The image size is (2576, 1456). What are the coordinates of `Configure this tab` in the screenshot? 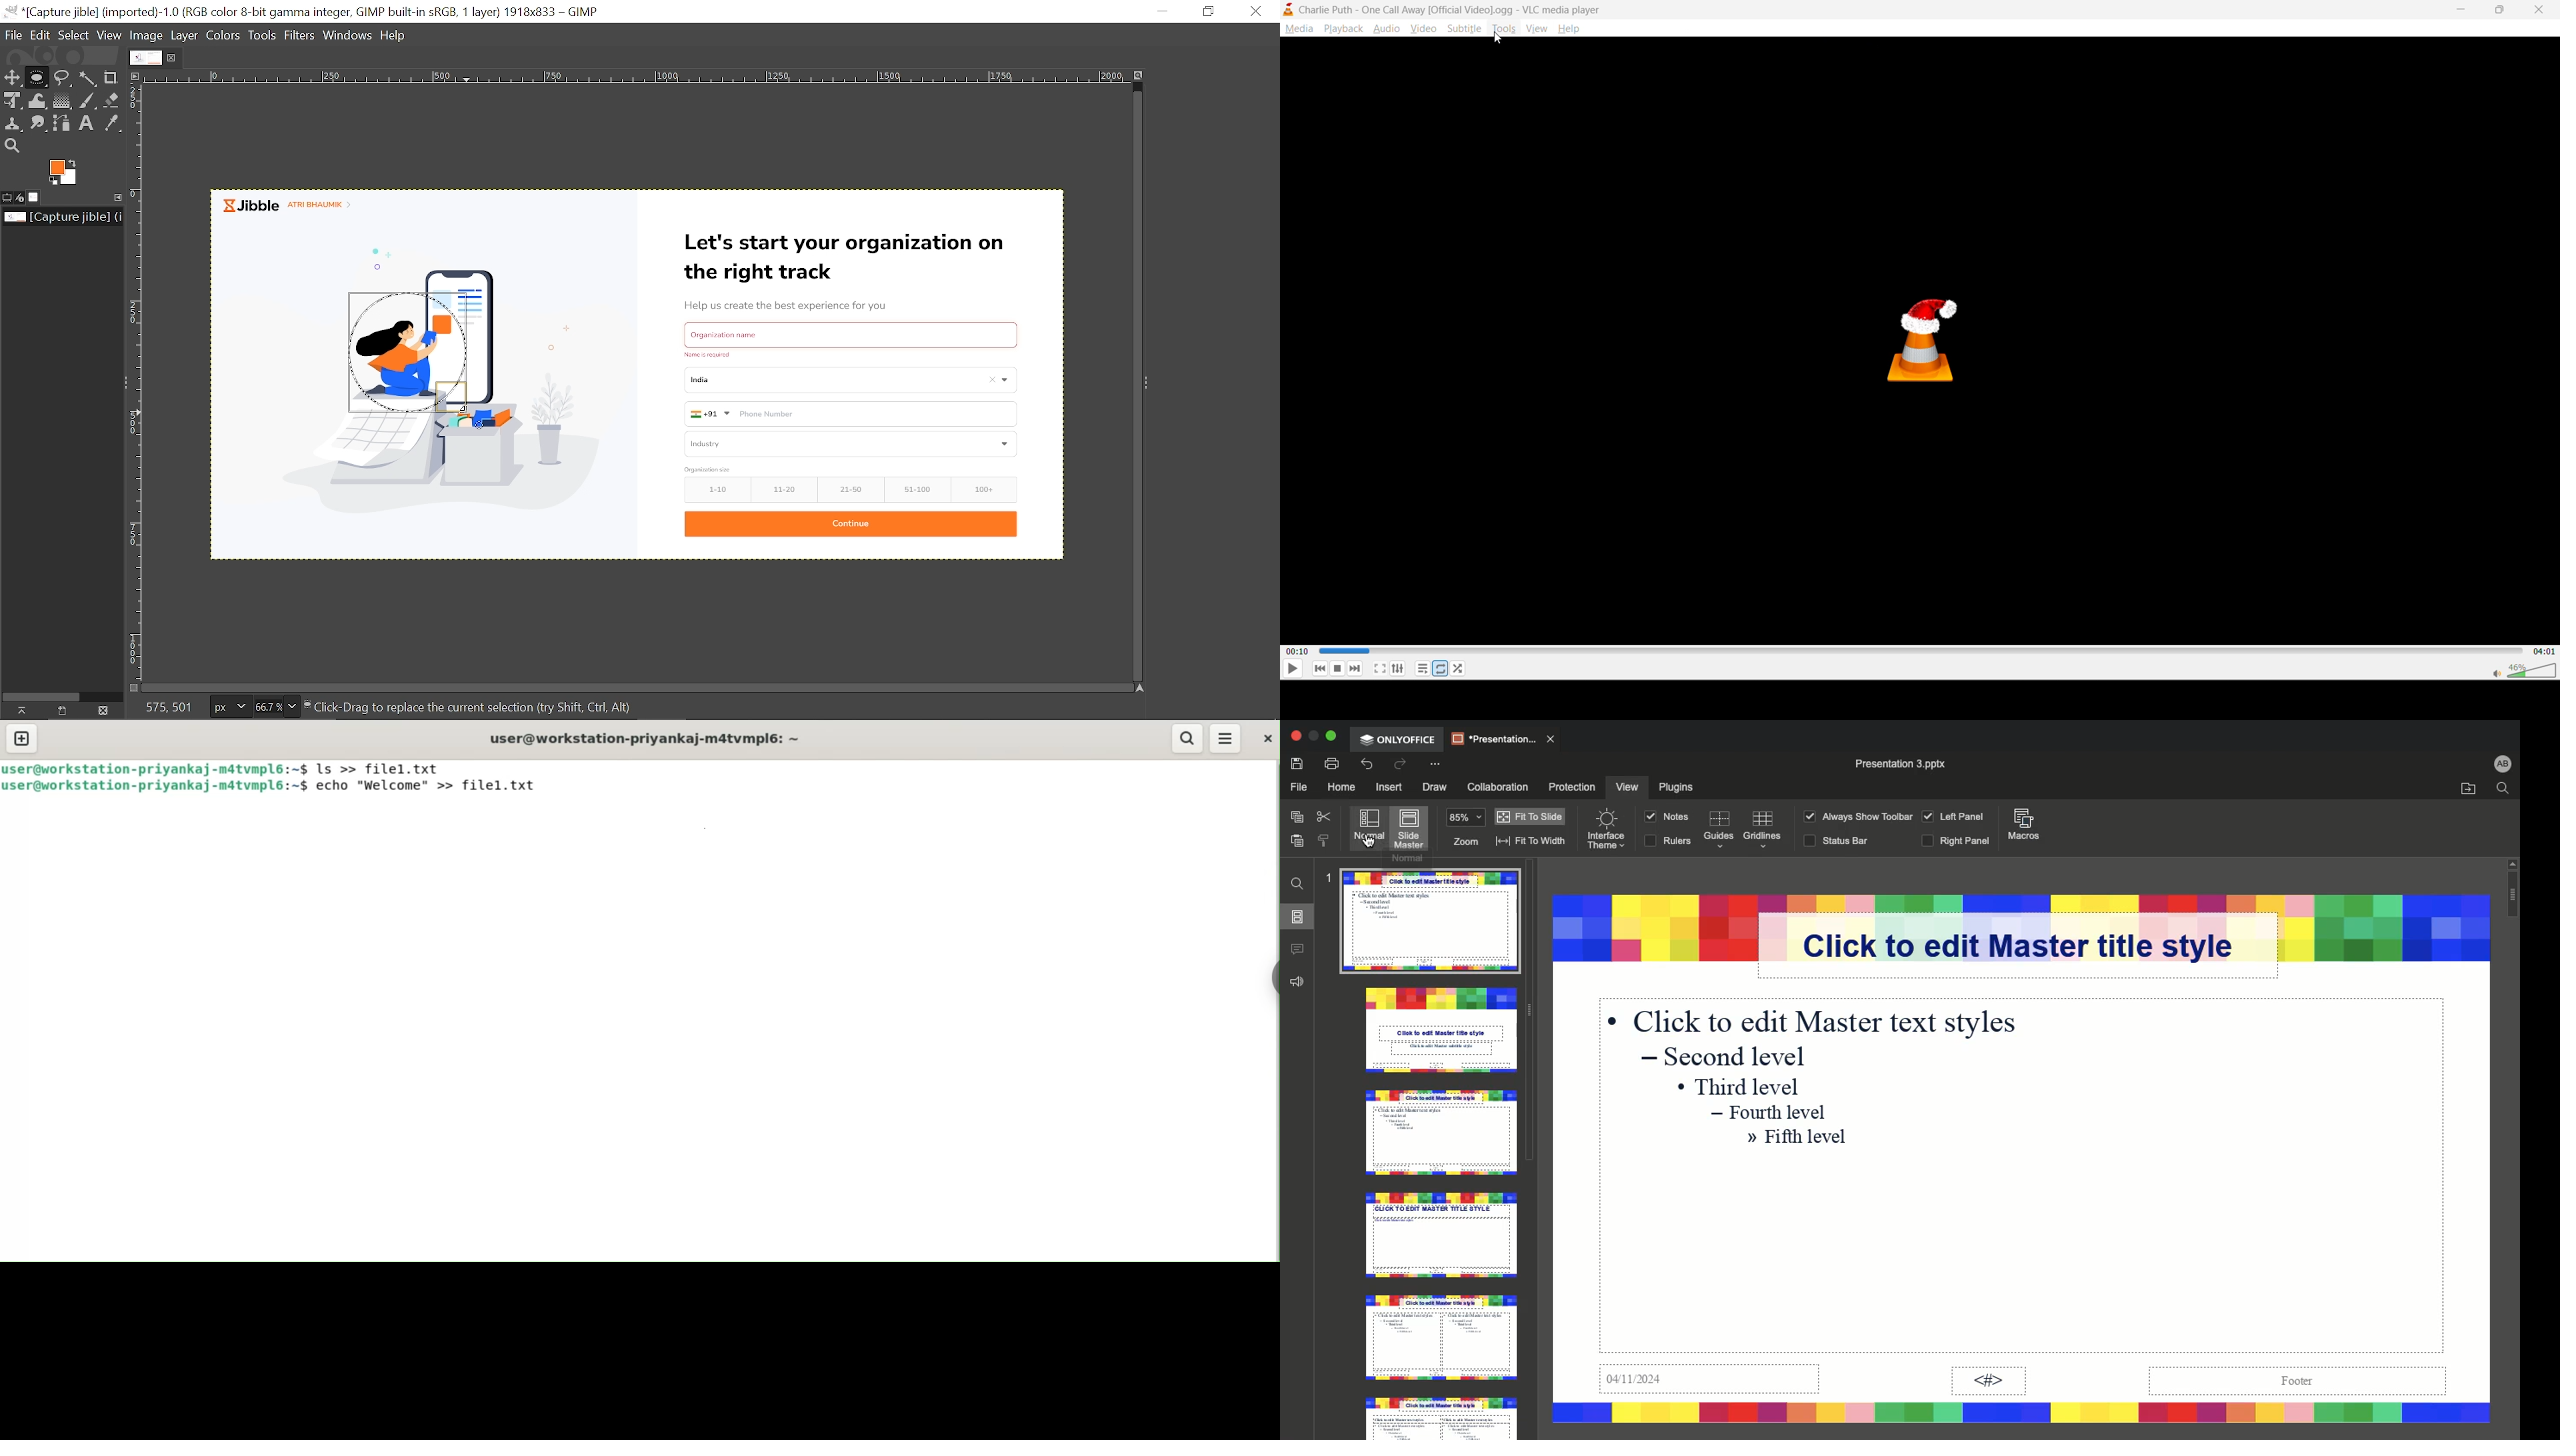 It's located at (119, 196).